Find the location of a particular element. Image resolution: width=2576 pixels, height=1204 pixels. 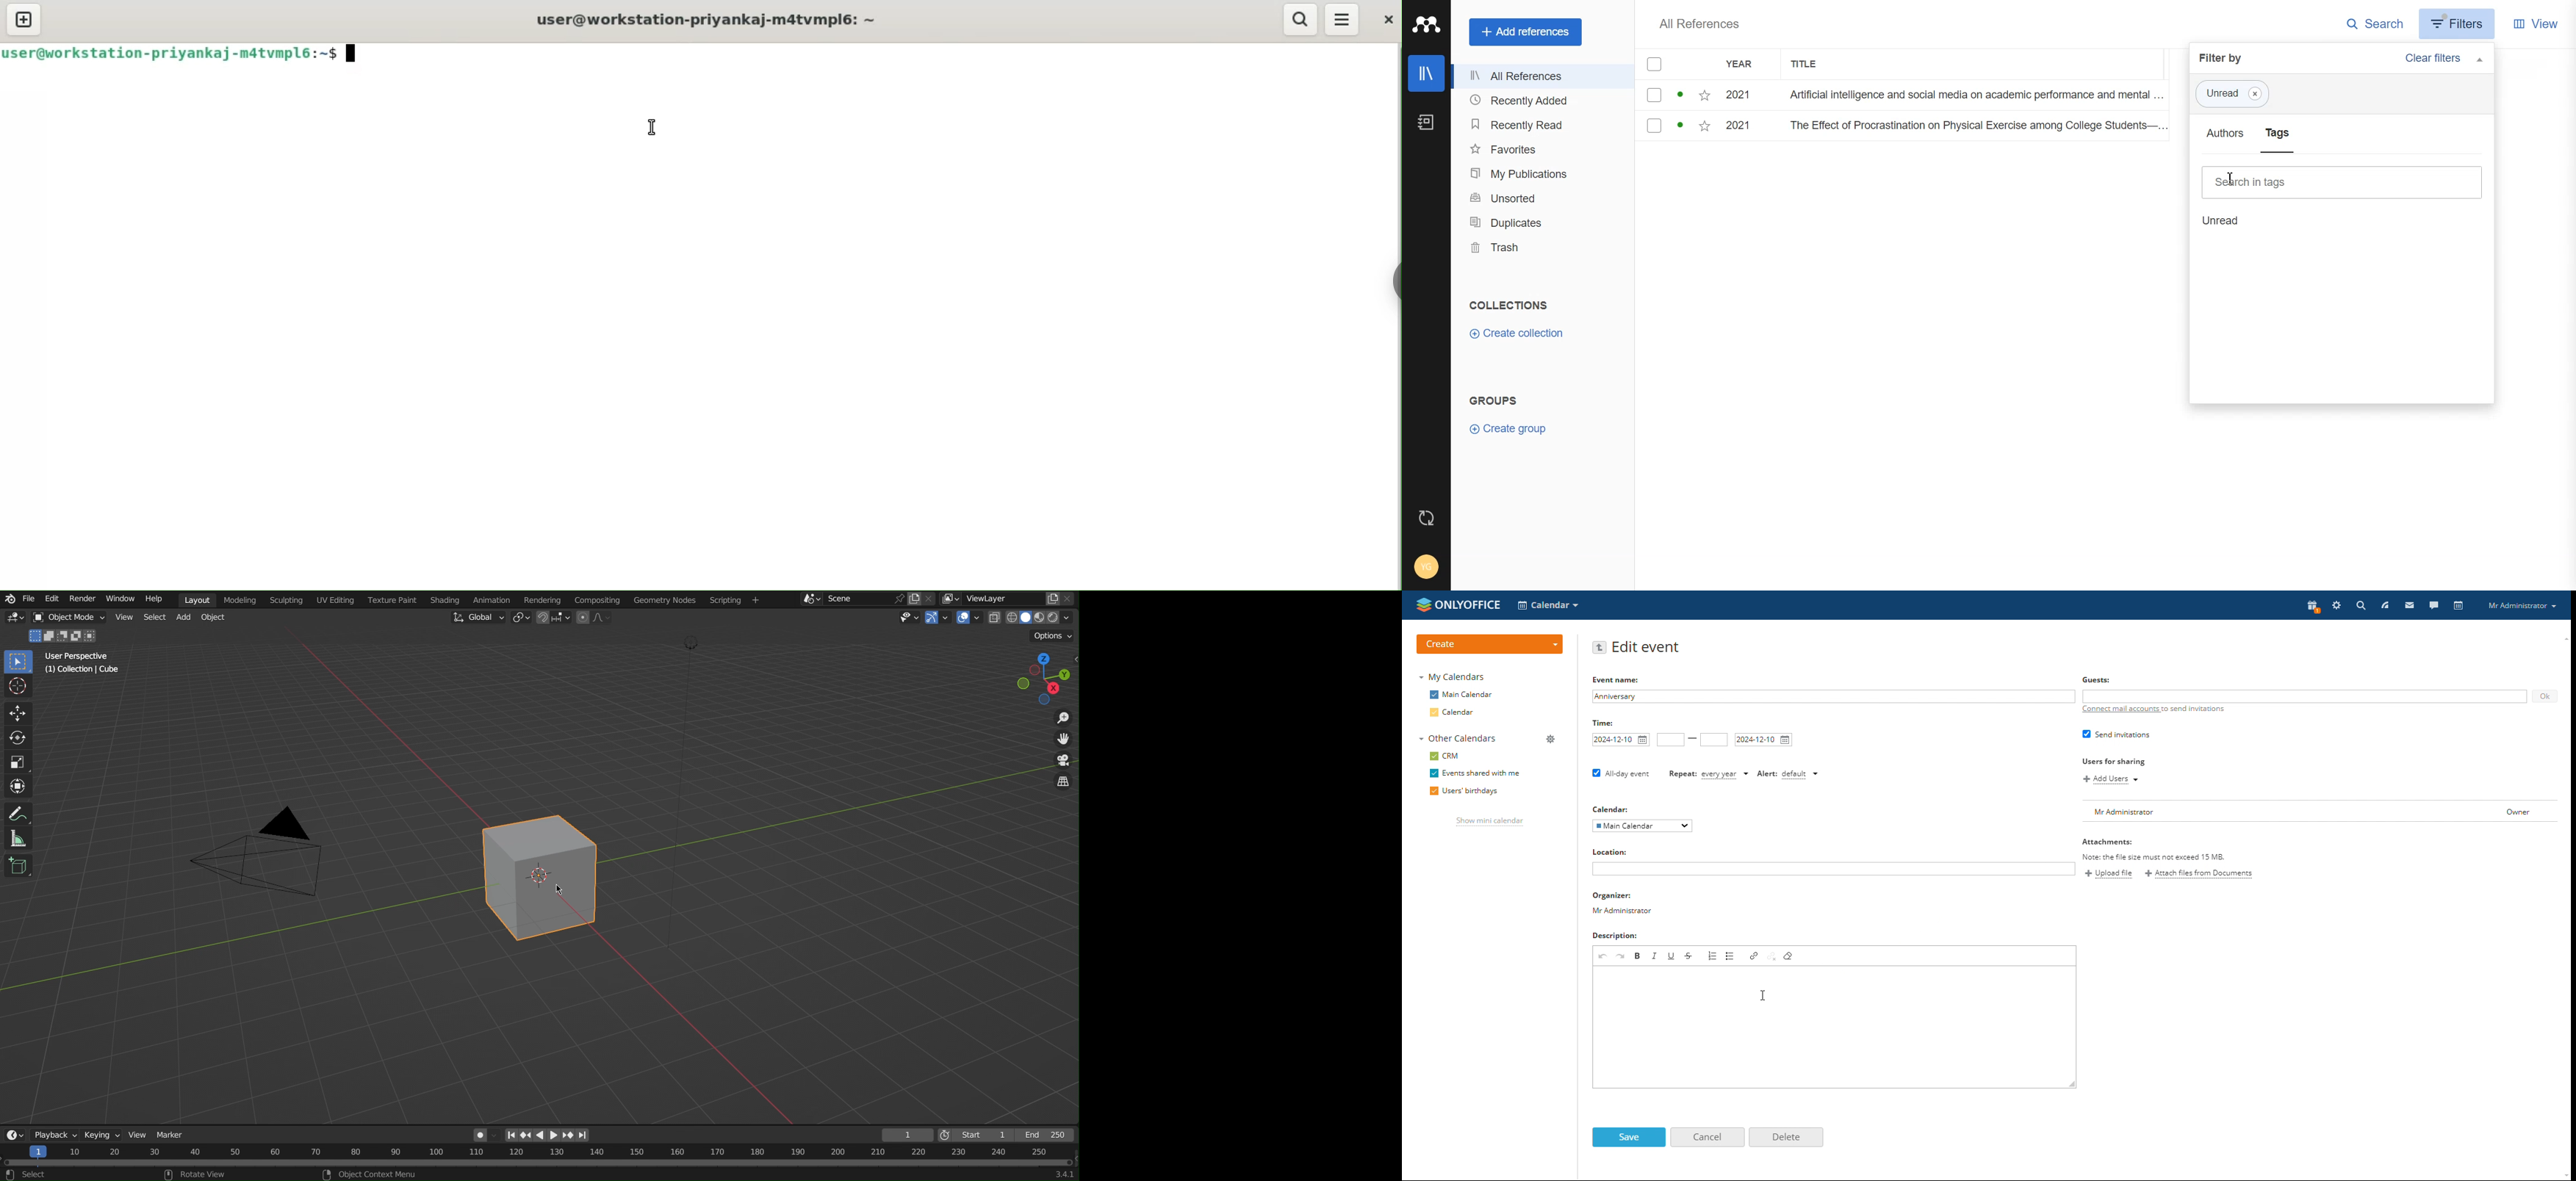

Viewport Shading is located at coordinates (1038, 616).